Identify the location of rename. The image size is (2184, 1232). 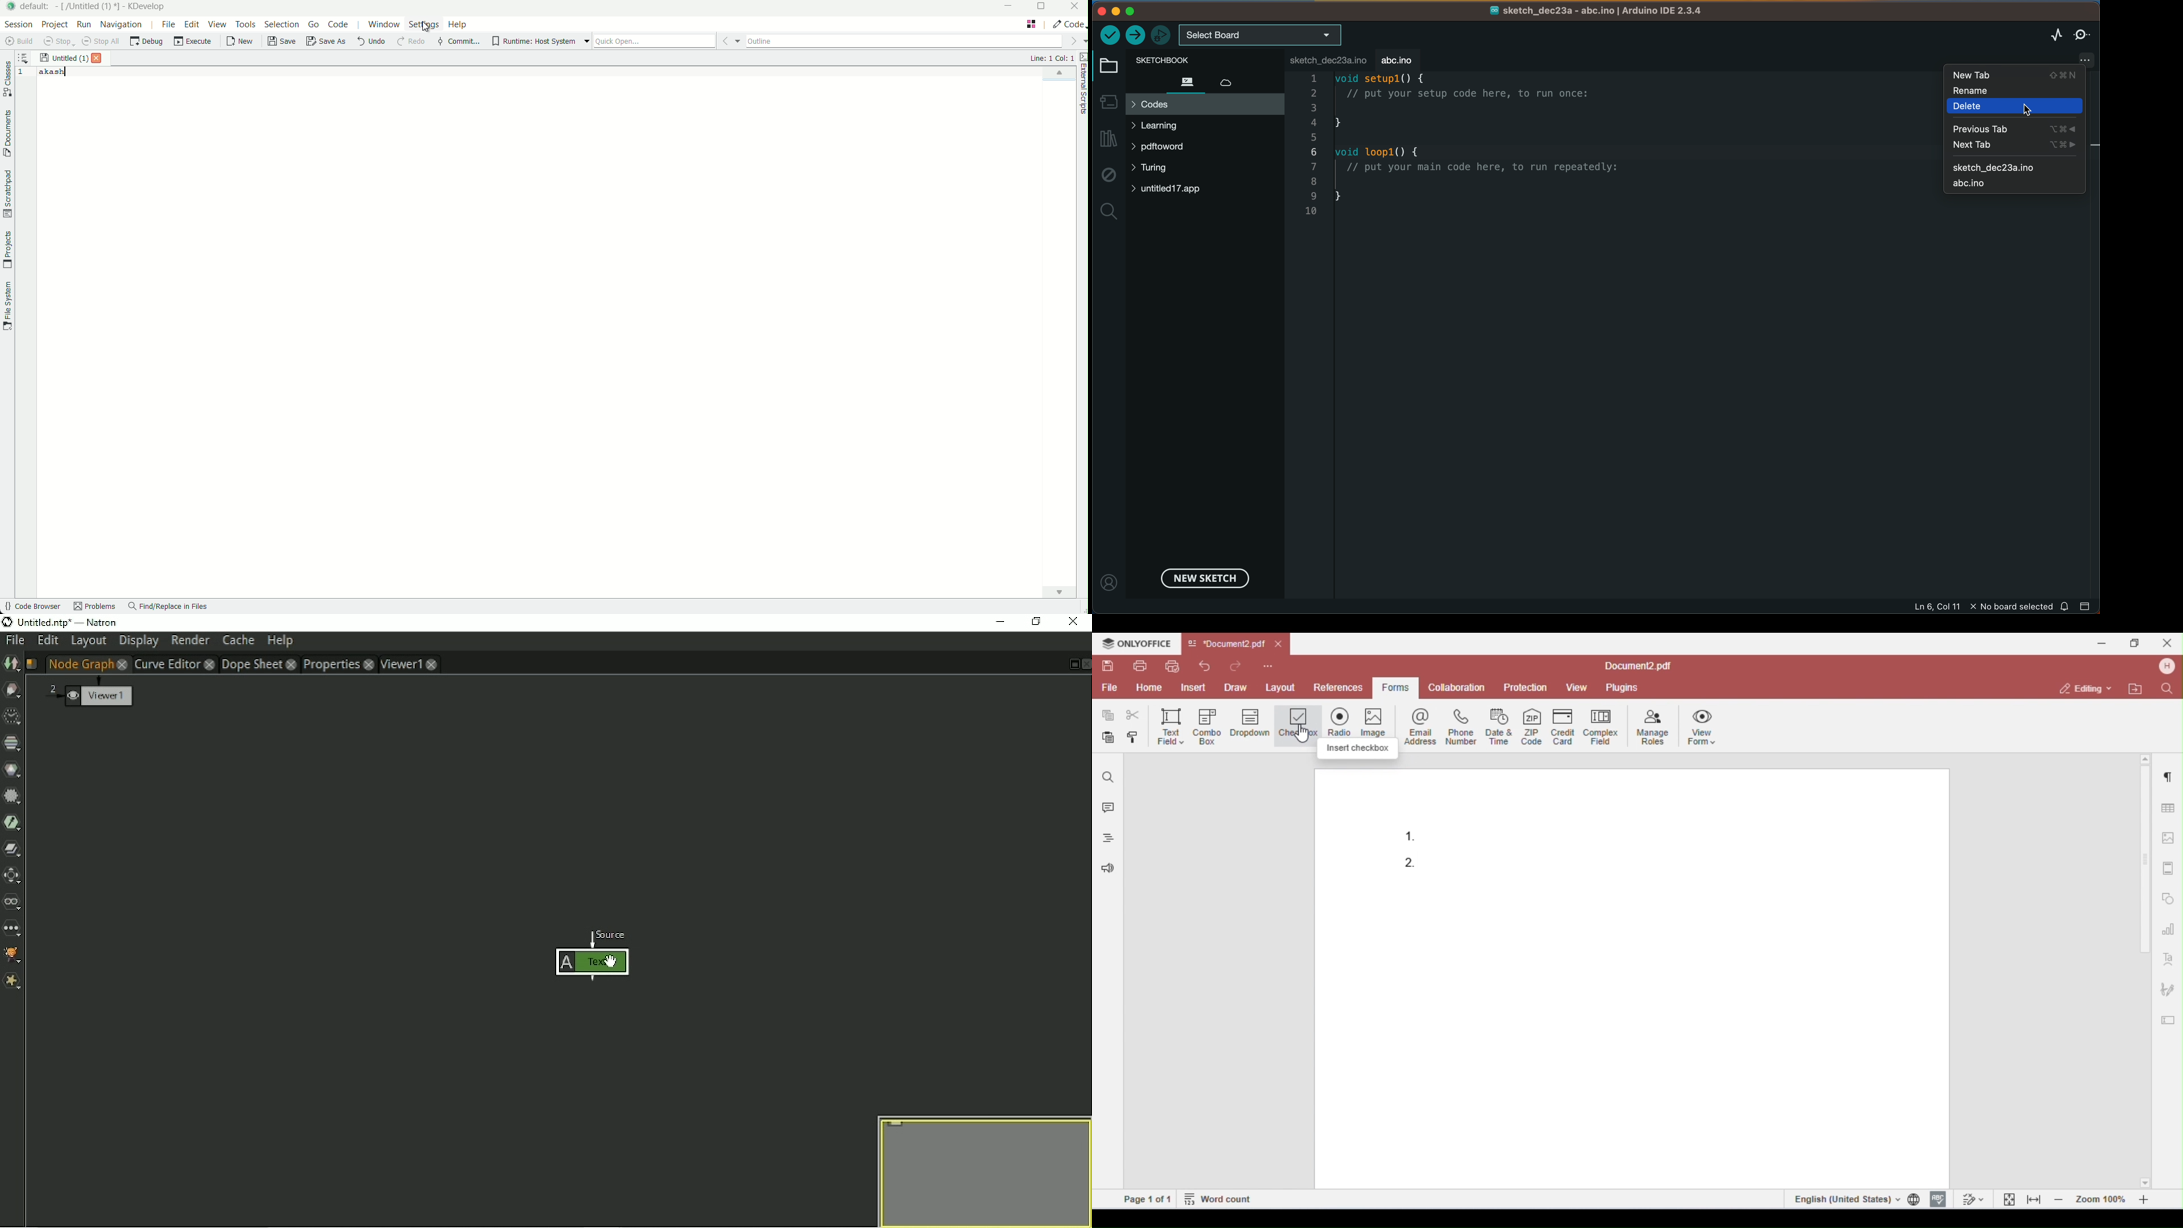
(2015, 91).